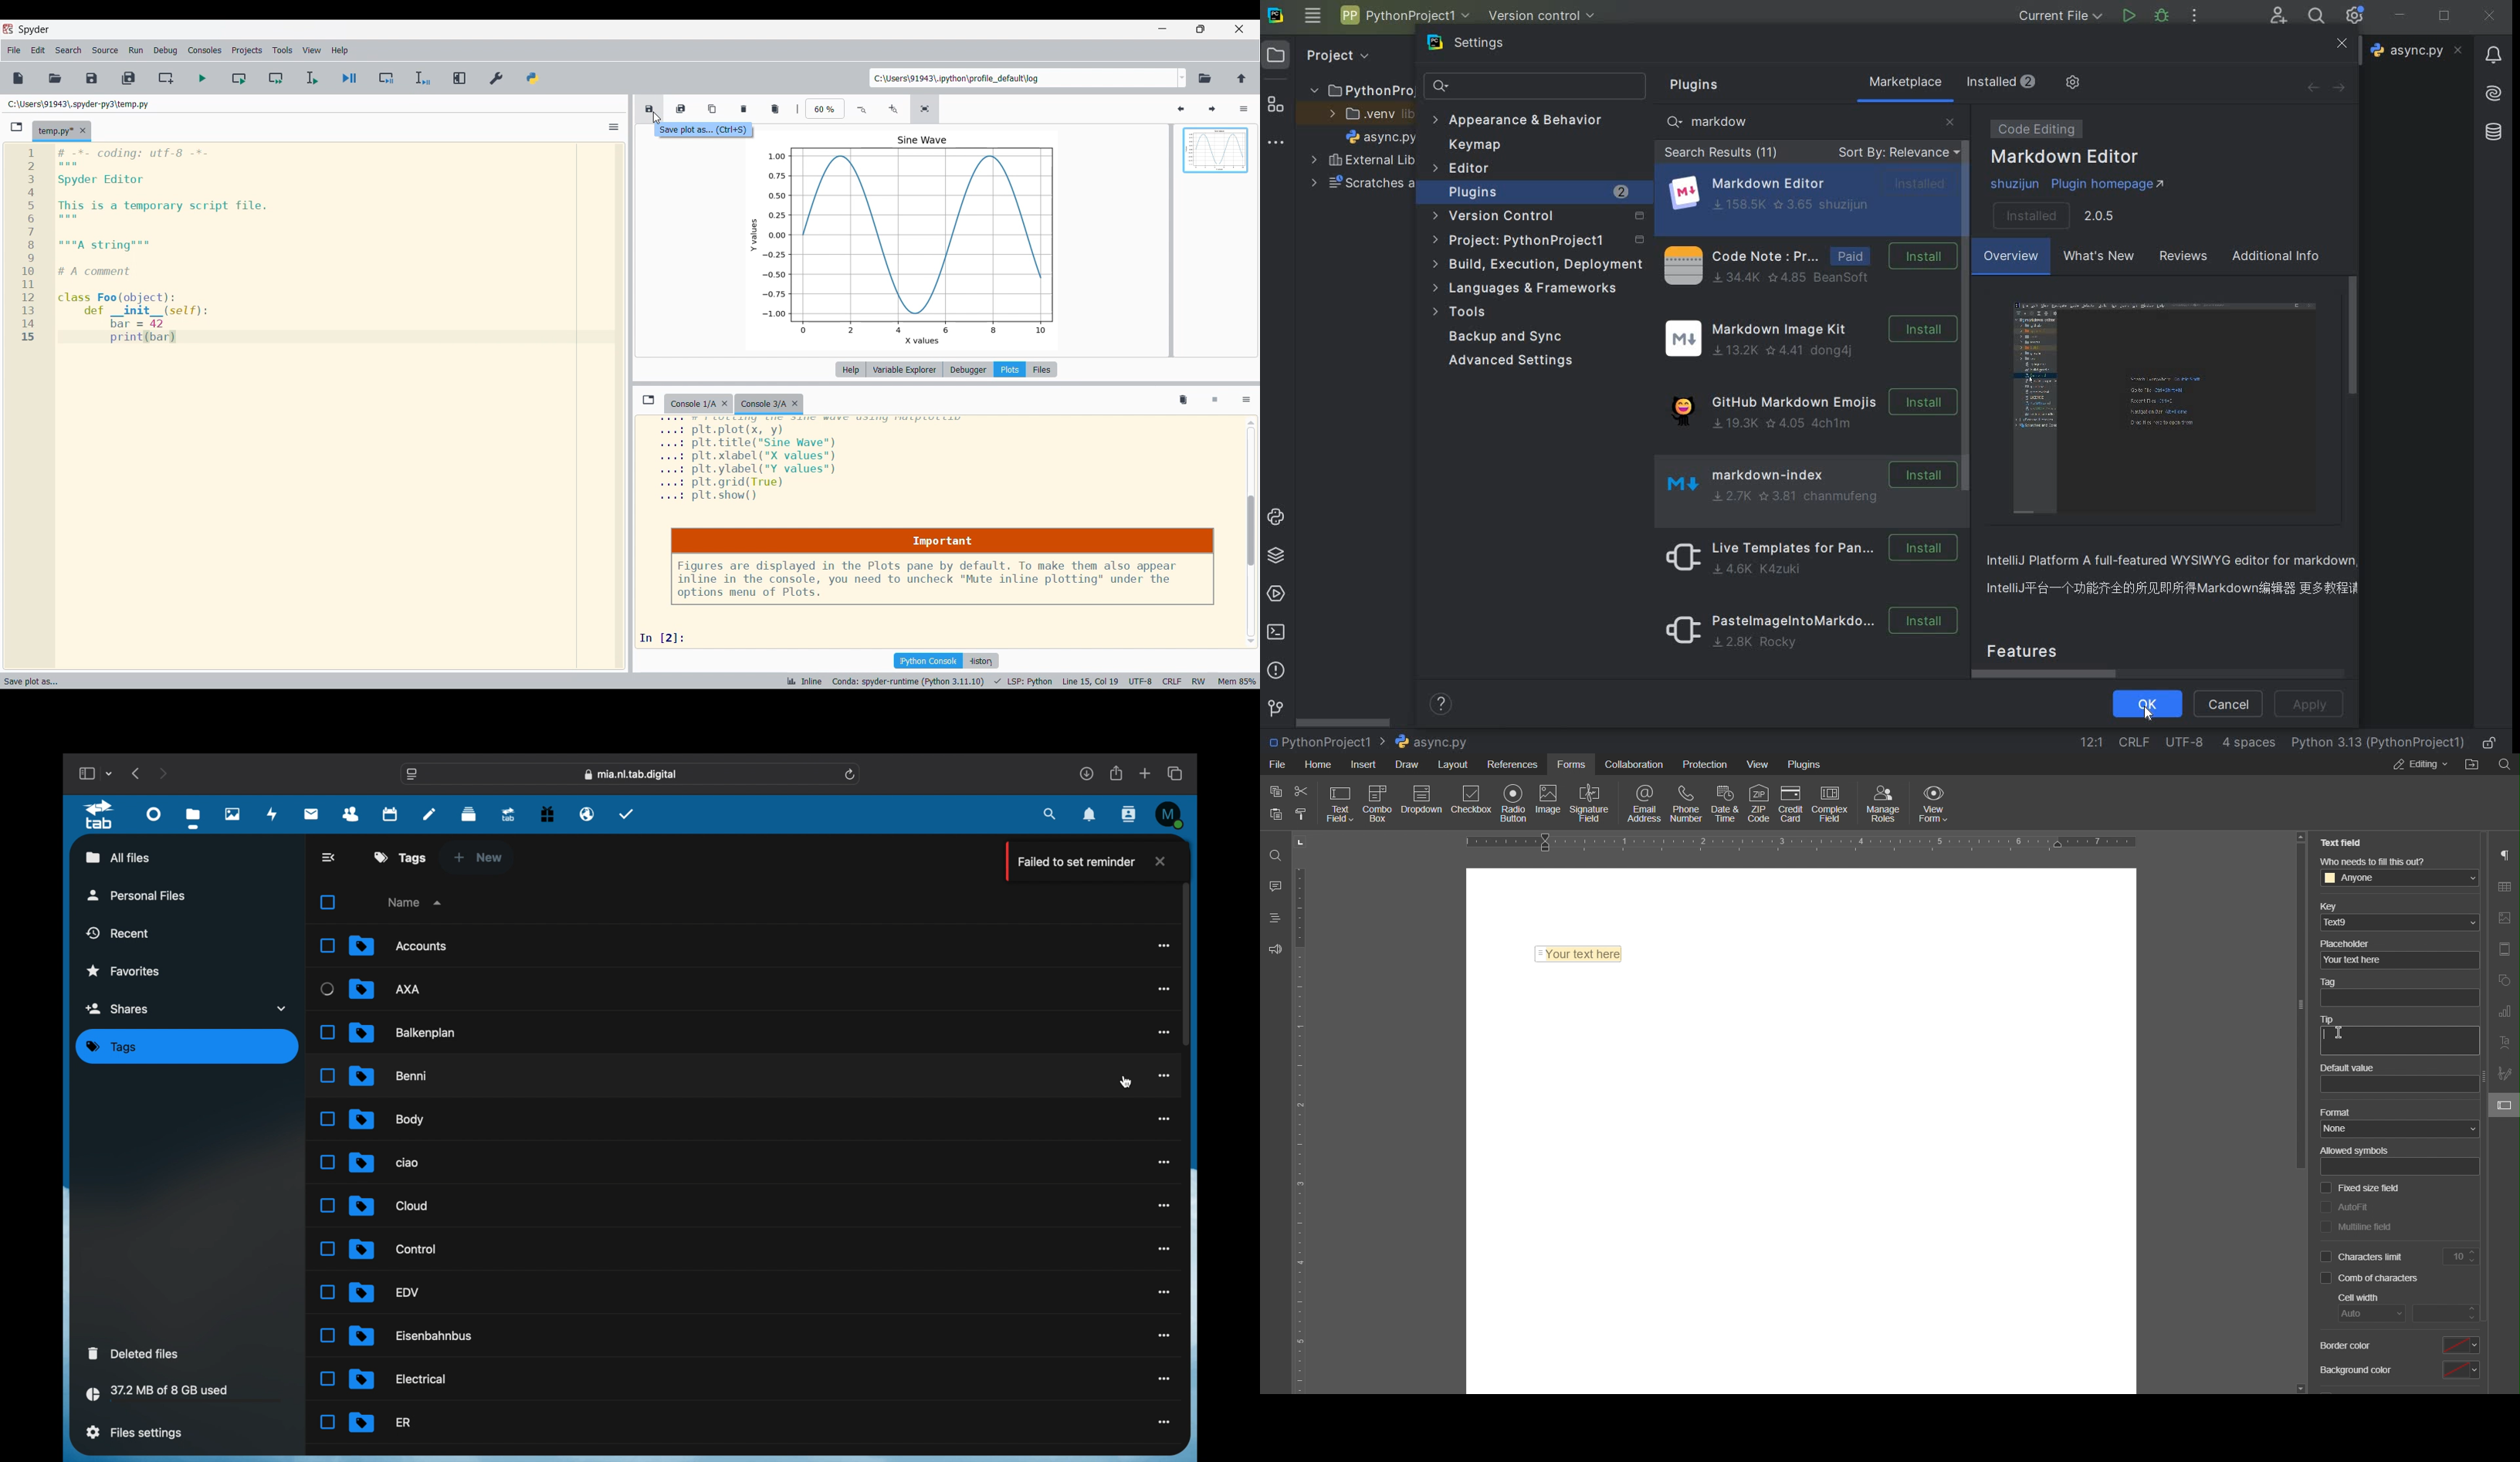  What do you see at coordinates (850, 369) in the screenshot?
I see `Help` at bounding box center [850, 369].